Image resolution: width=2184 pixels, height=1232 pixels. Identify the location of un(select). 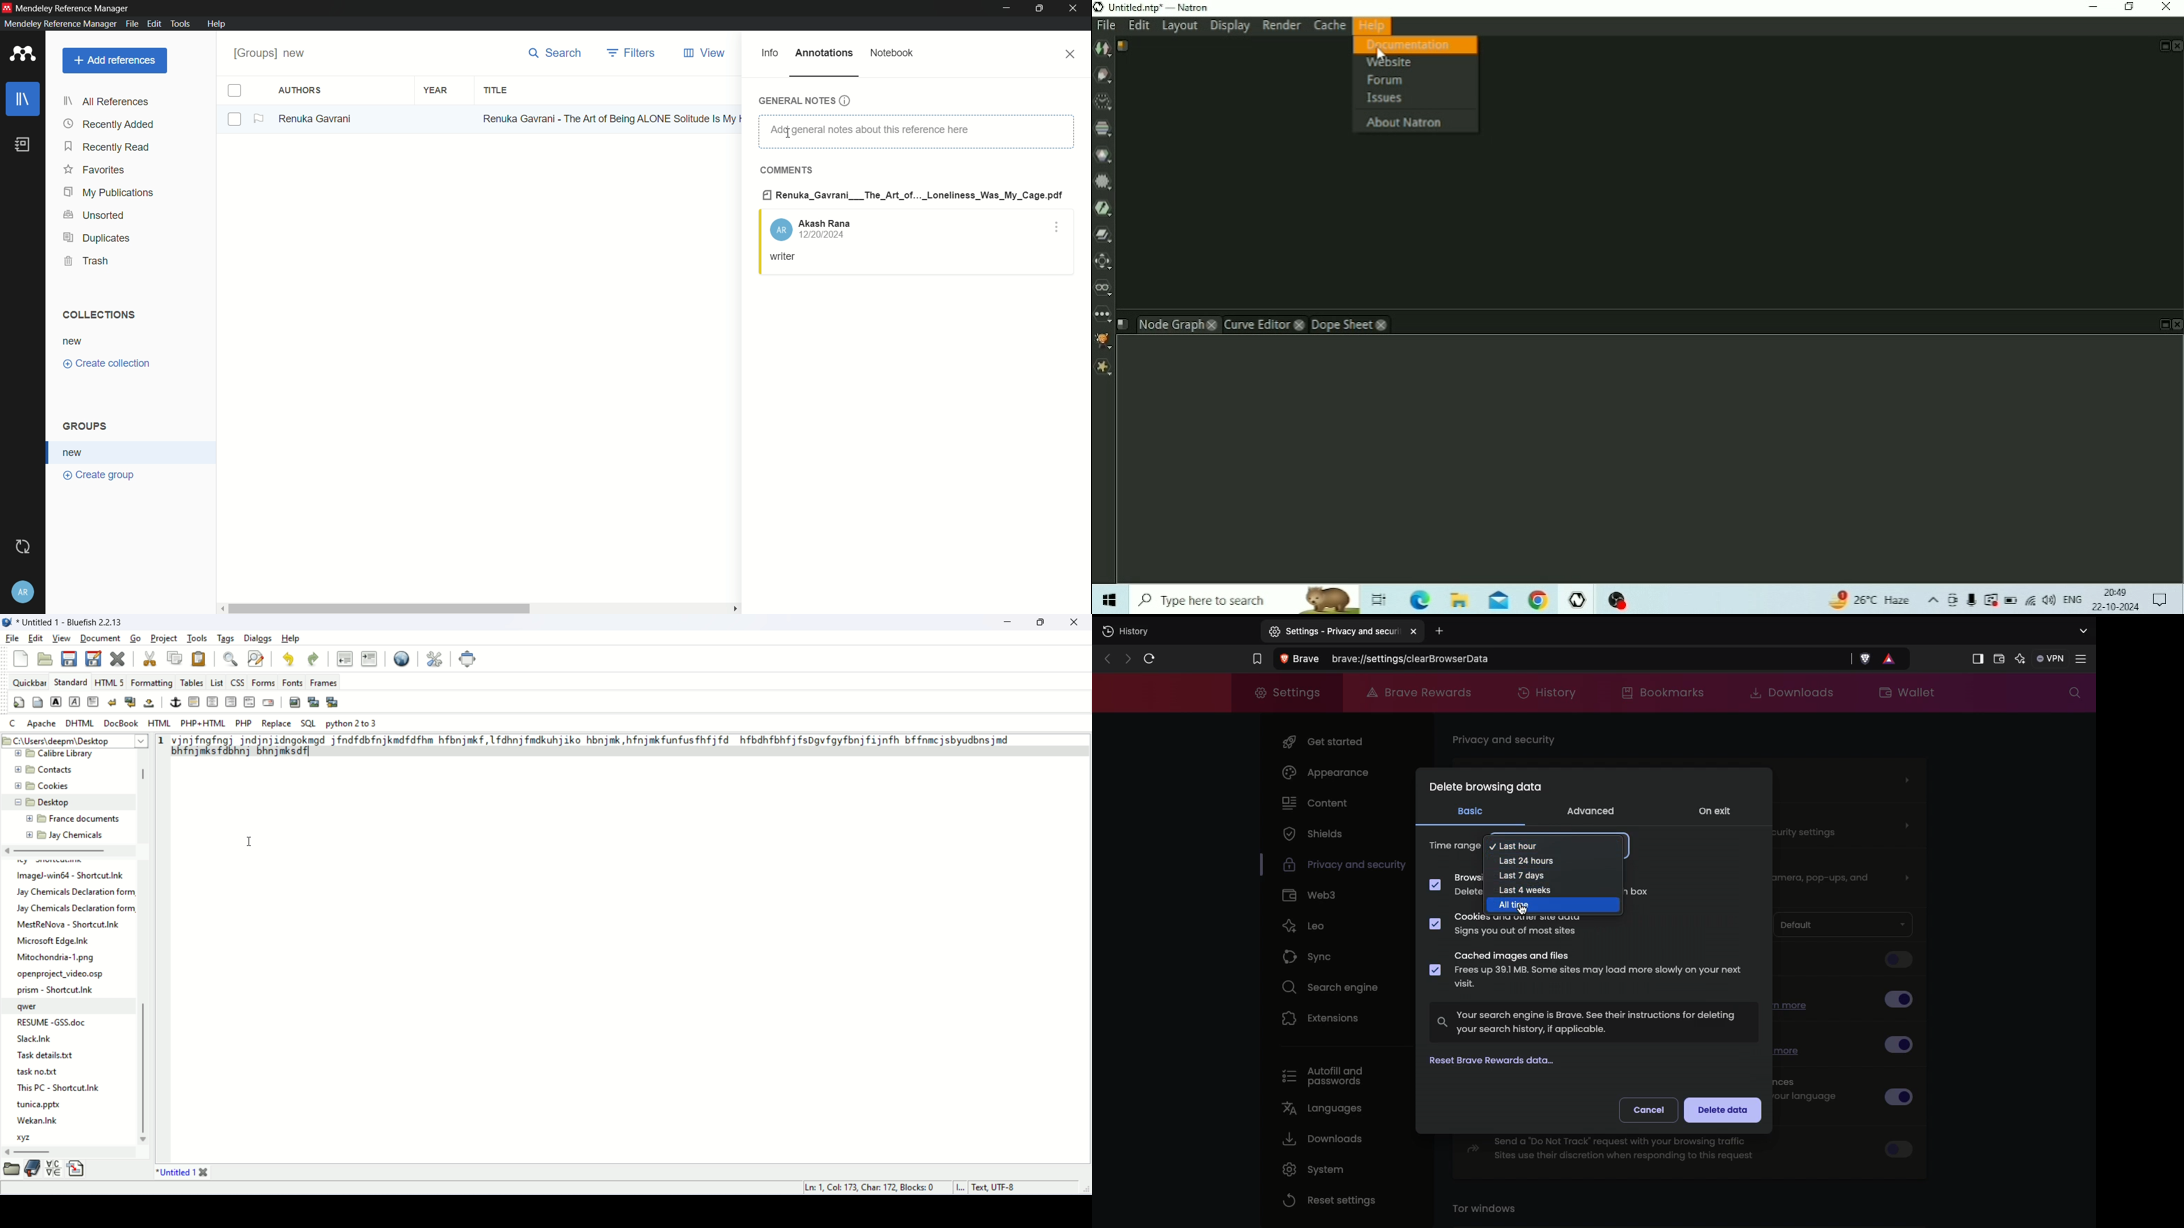
(235, 120).